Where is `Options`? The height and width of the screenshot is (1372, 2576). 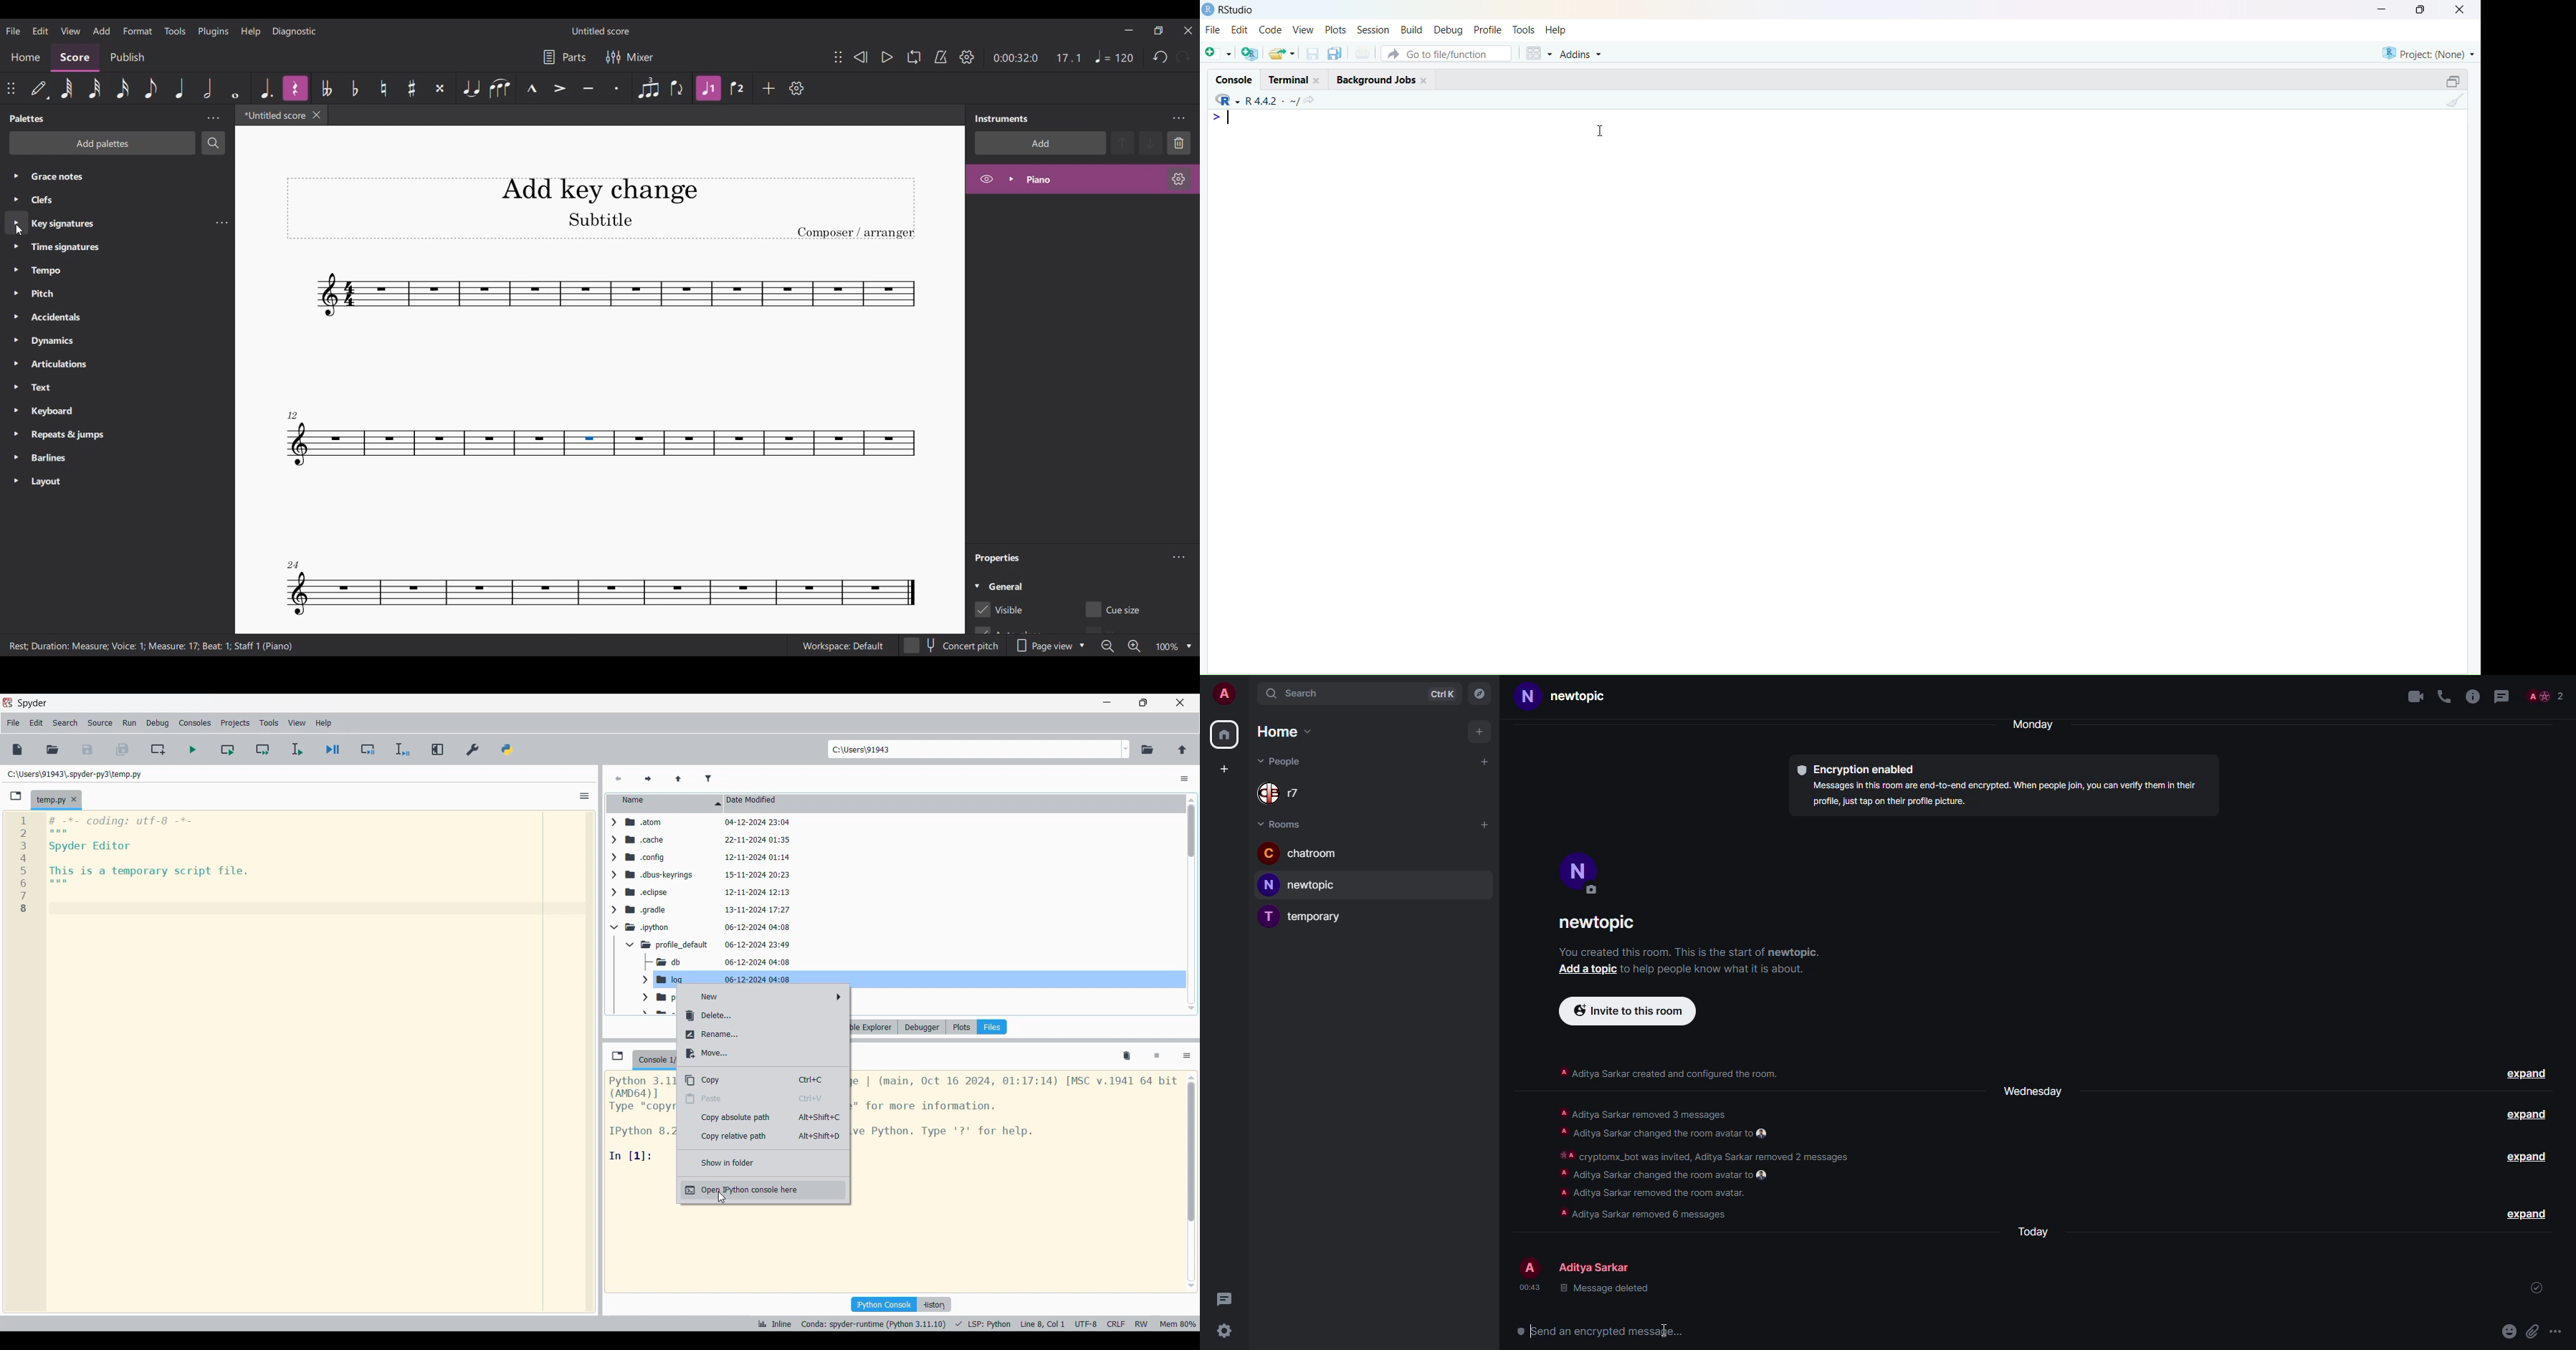
Options is located at coordinates (1187, 1057).